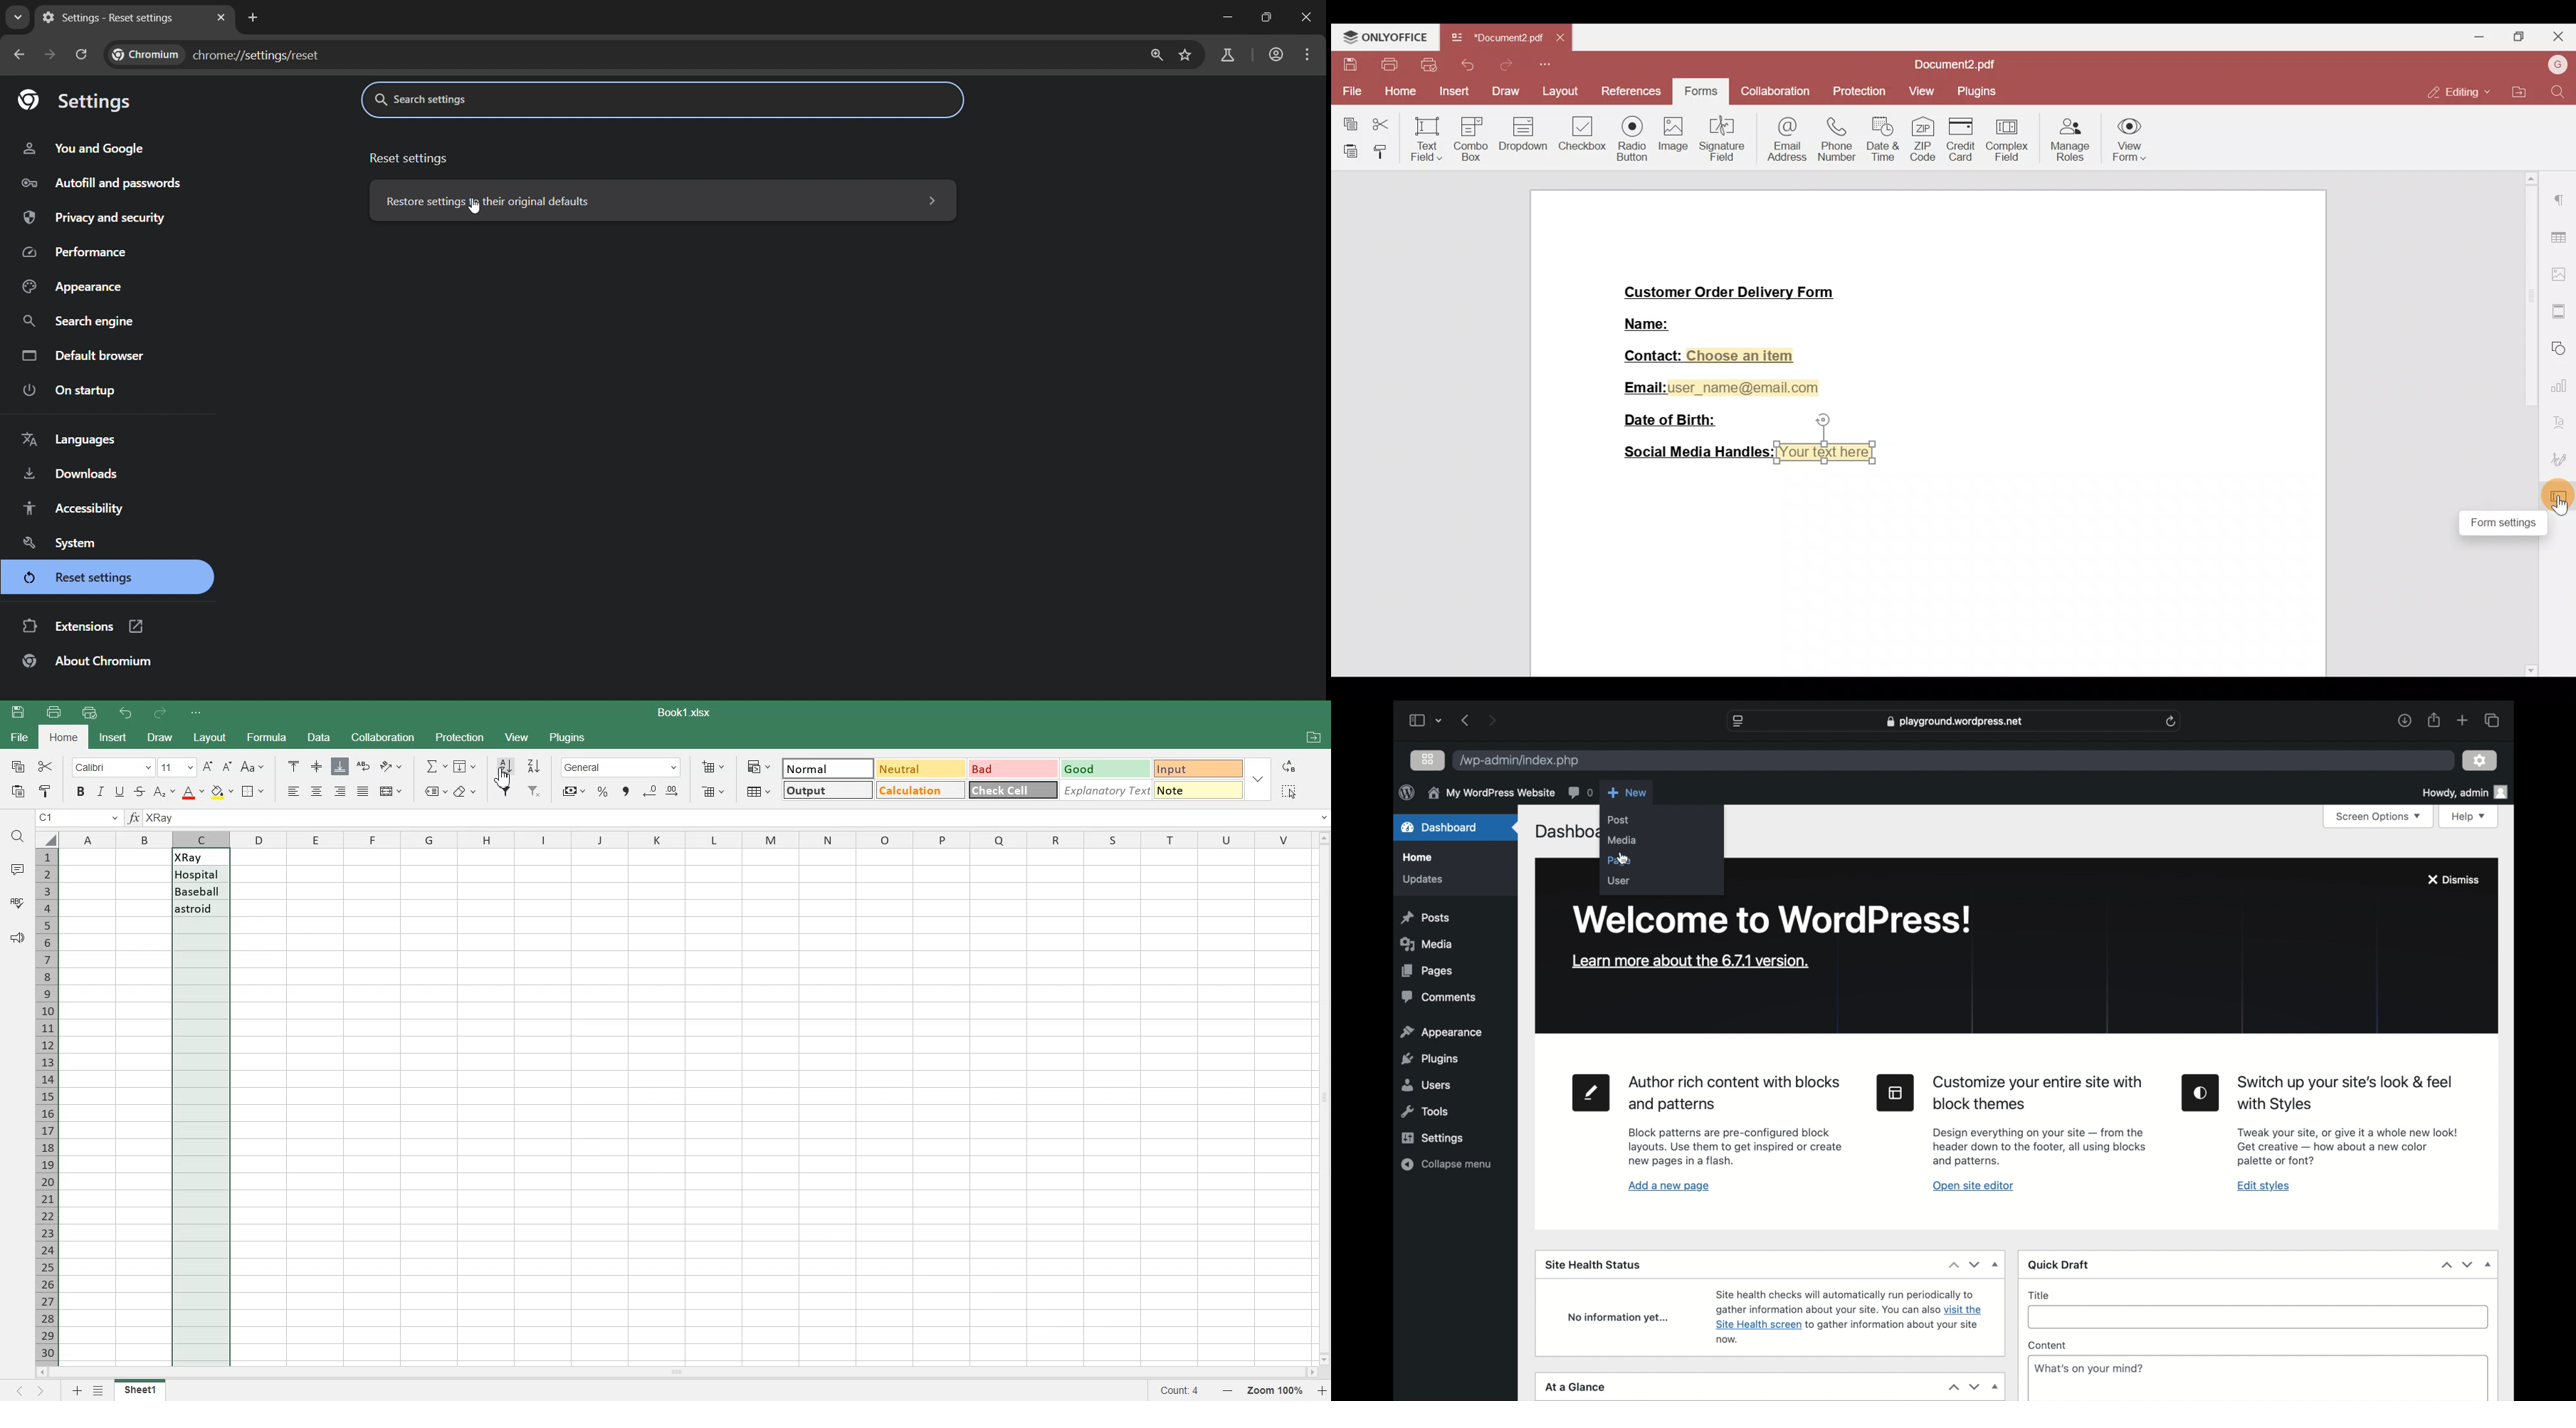  What do you see at coordinates (1592, 1264) in the screenshot?
I see `site health status` at bounding box center [1592, 1264].